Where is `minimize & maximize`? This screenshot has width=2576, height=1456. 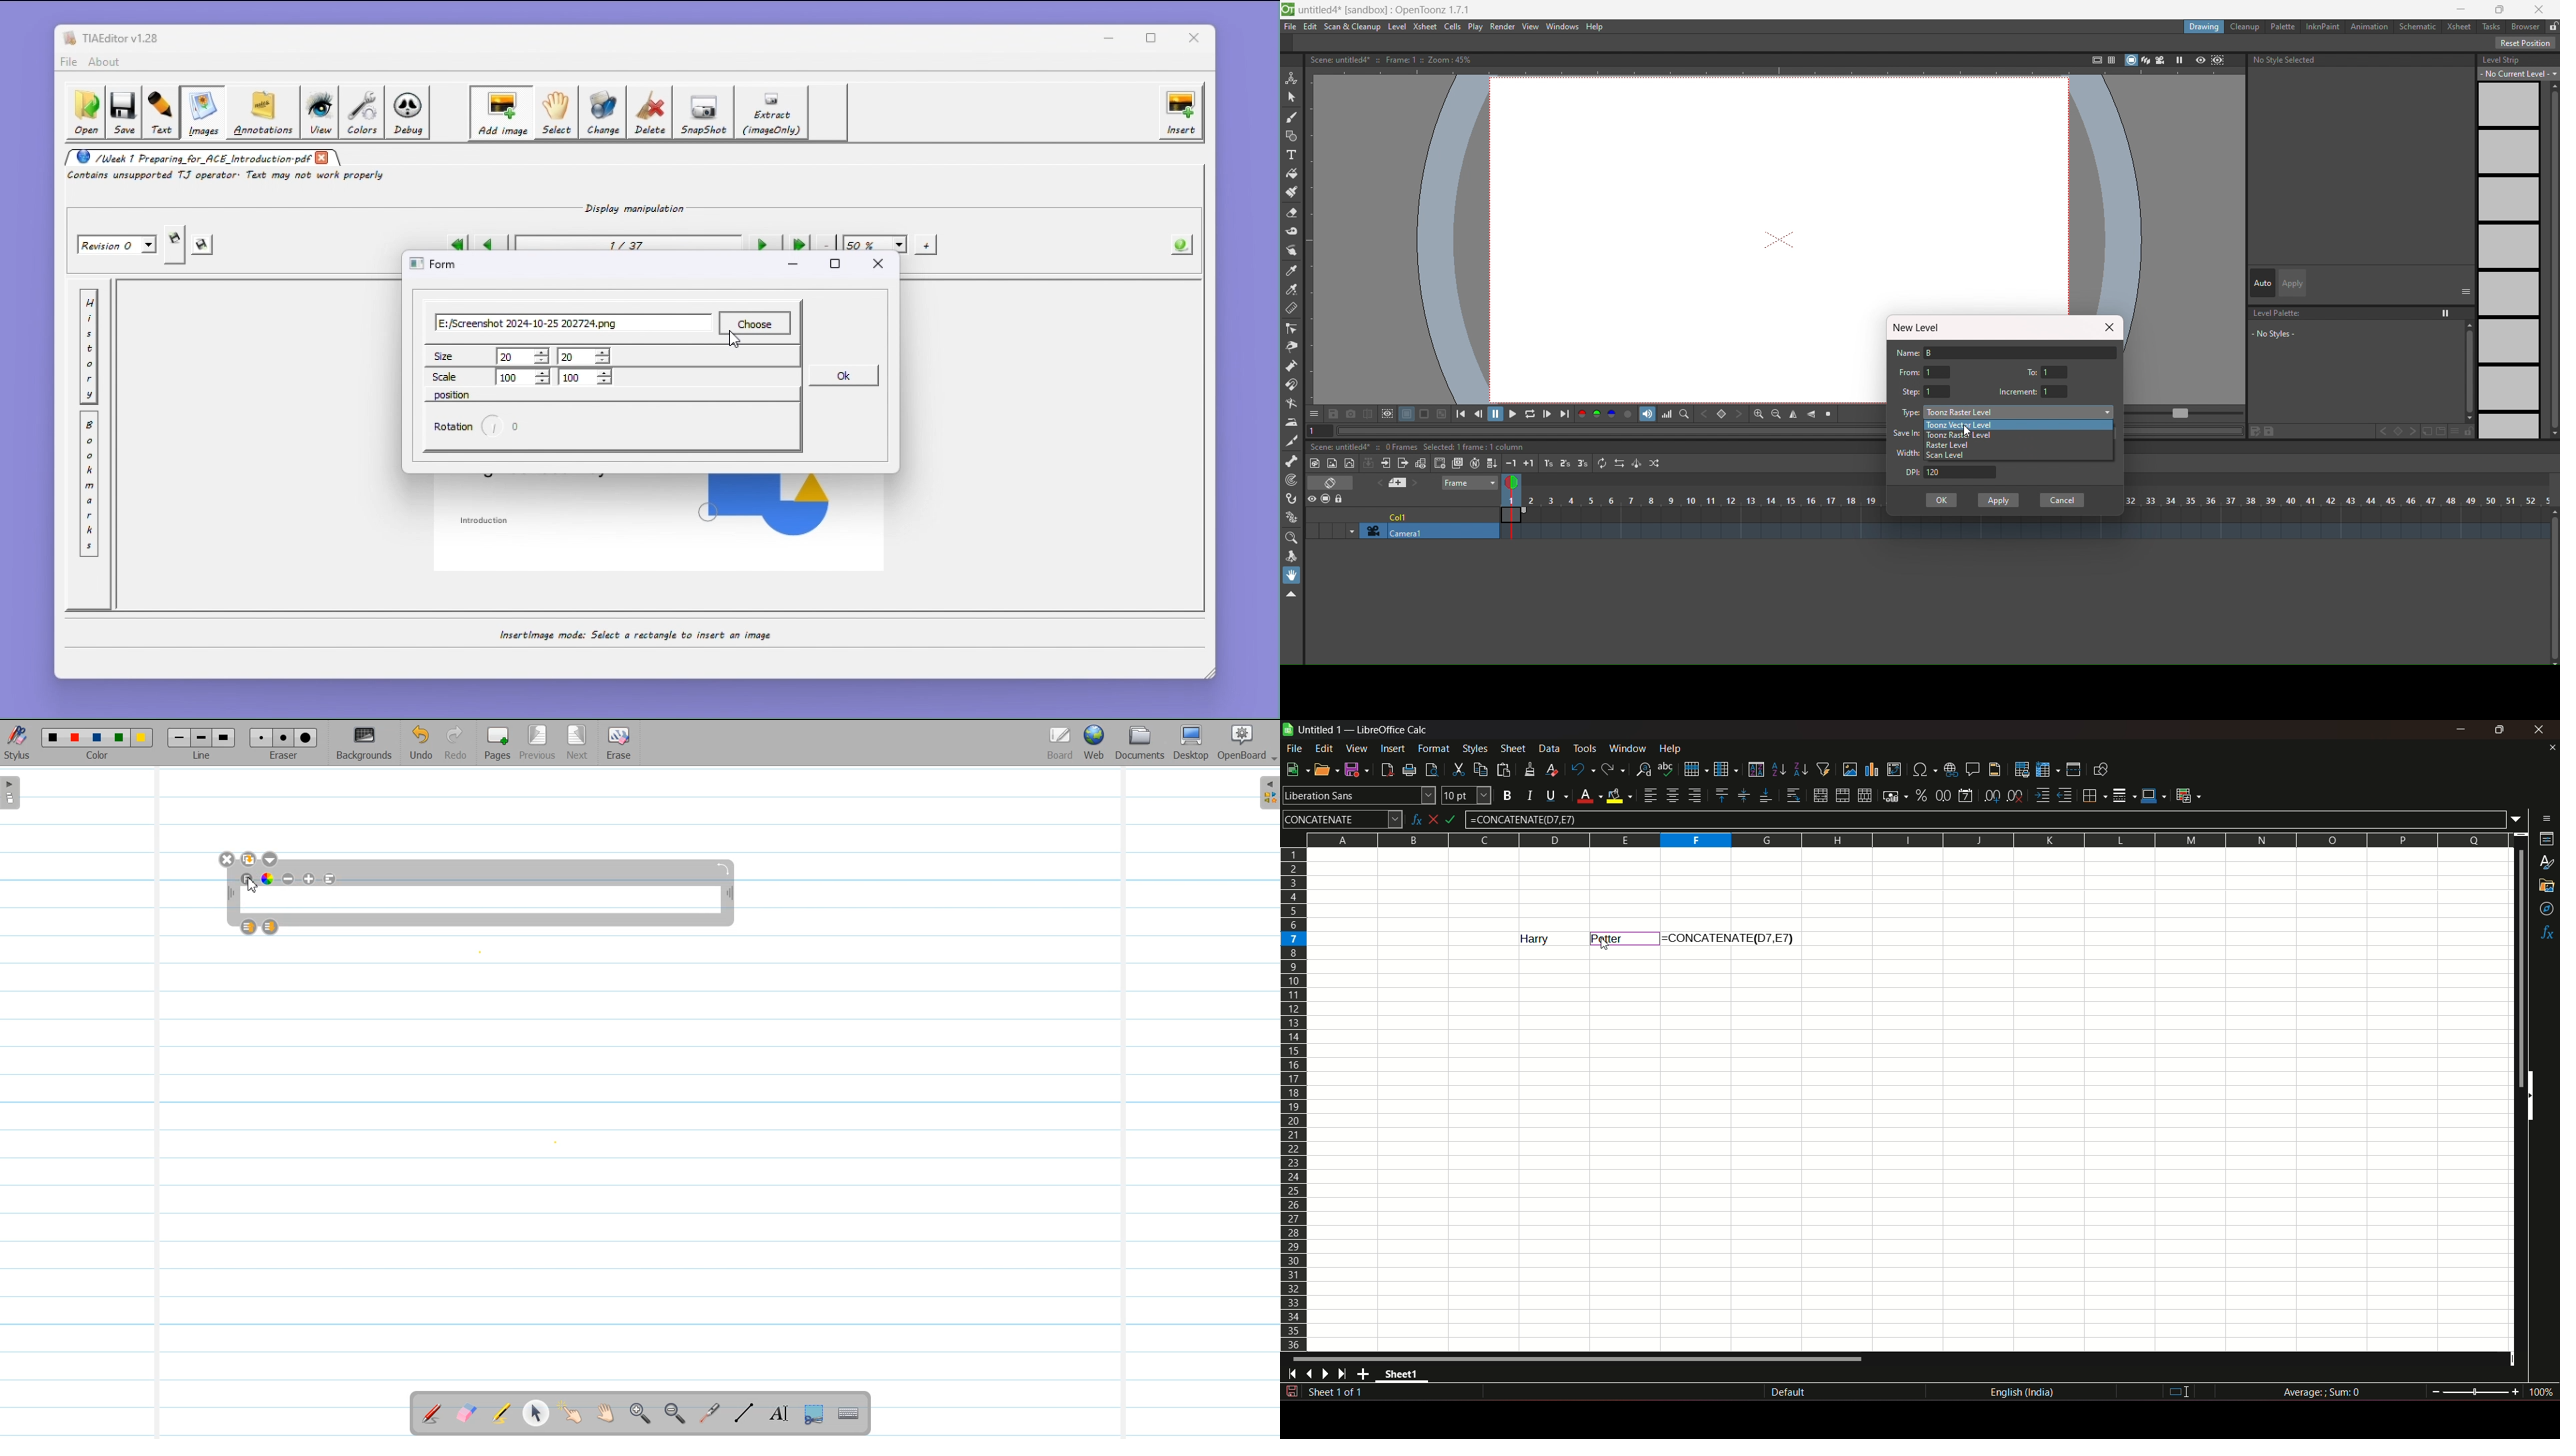
minimize & maximize is located at coordinates (2499, 730).